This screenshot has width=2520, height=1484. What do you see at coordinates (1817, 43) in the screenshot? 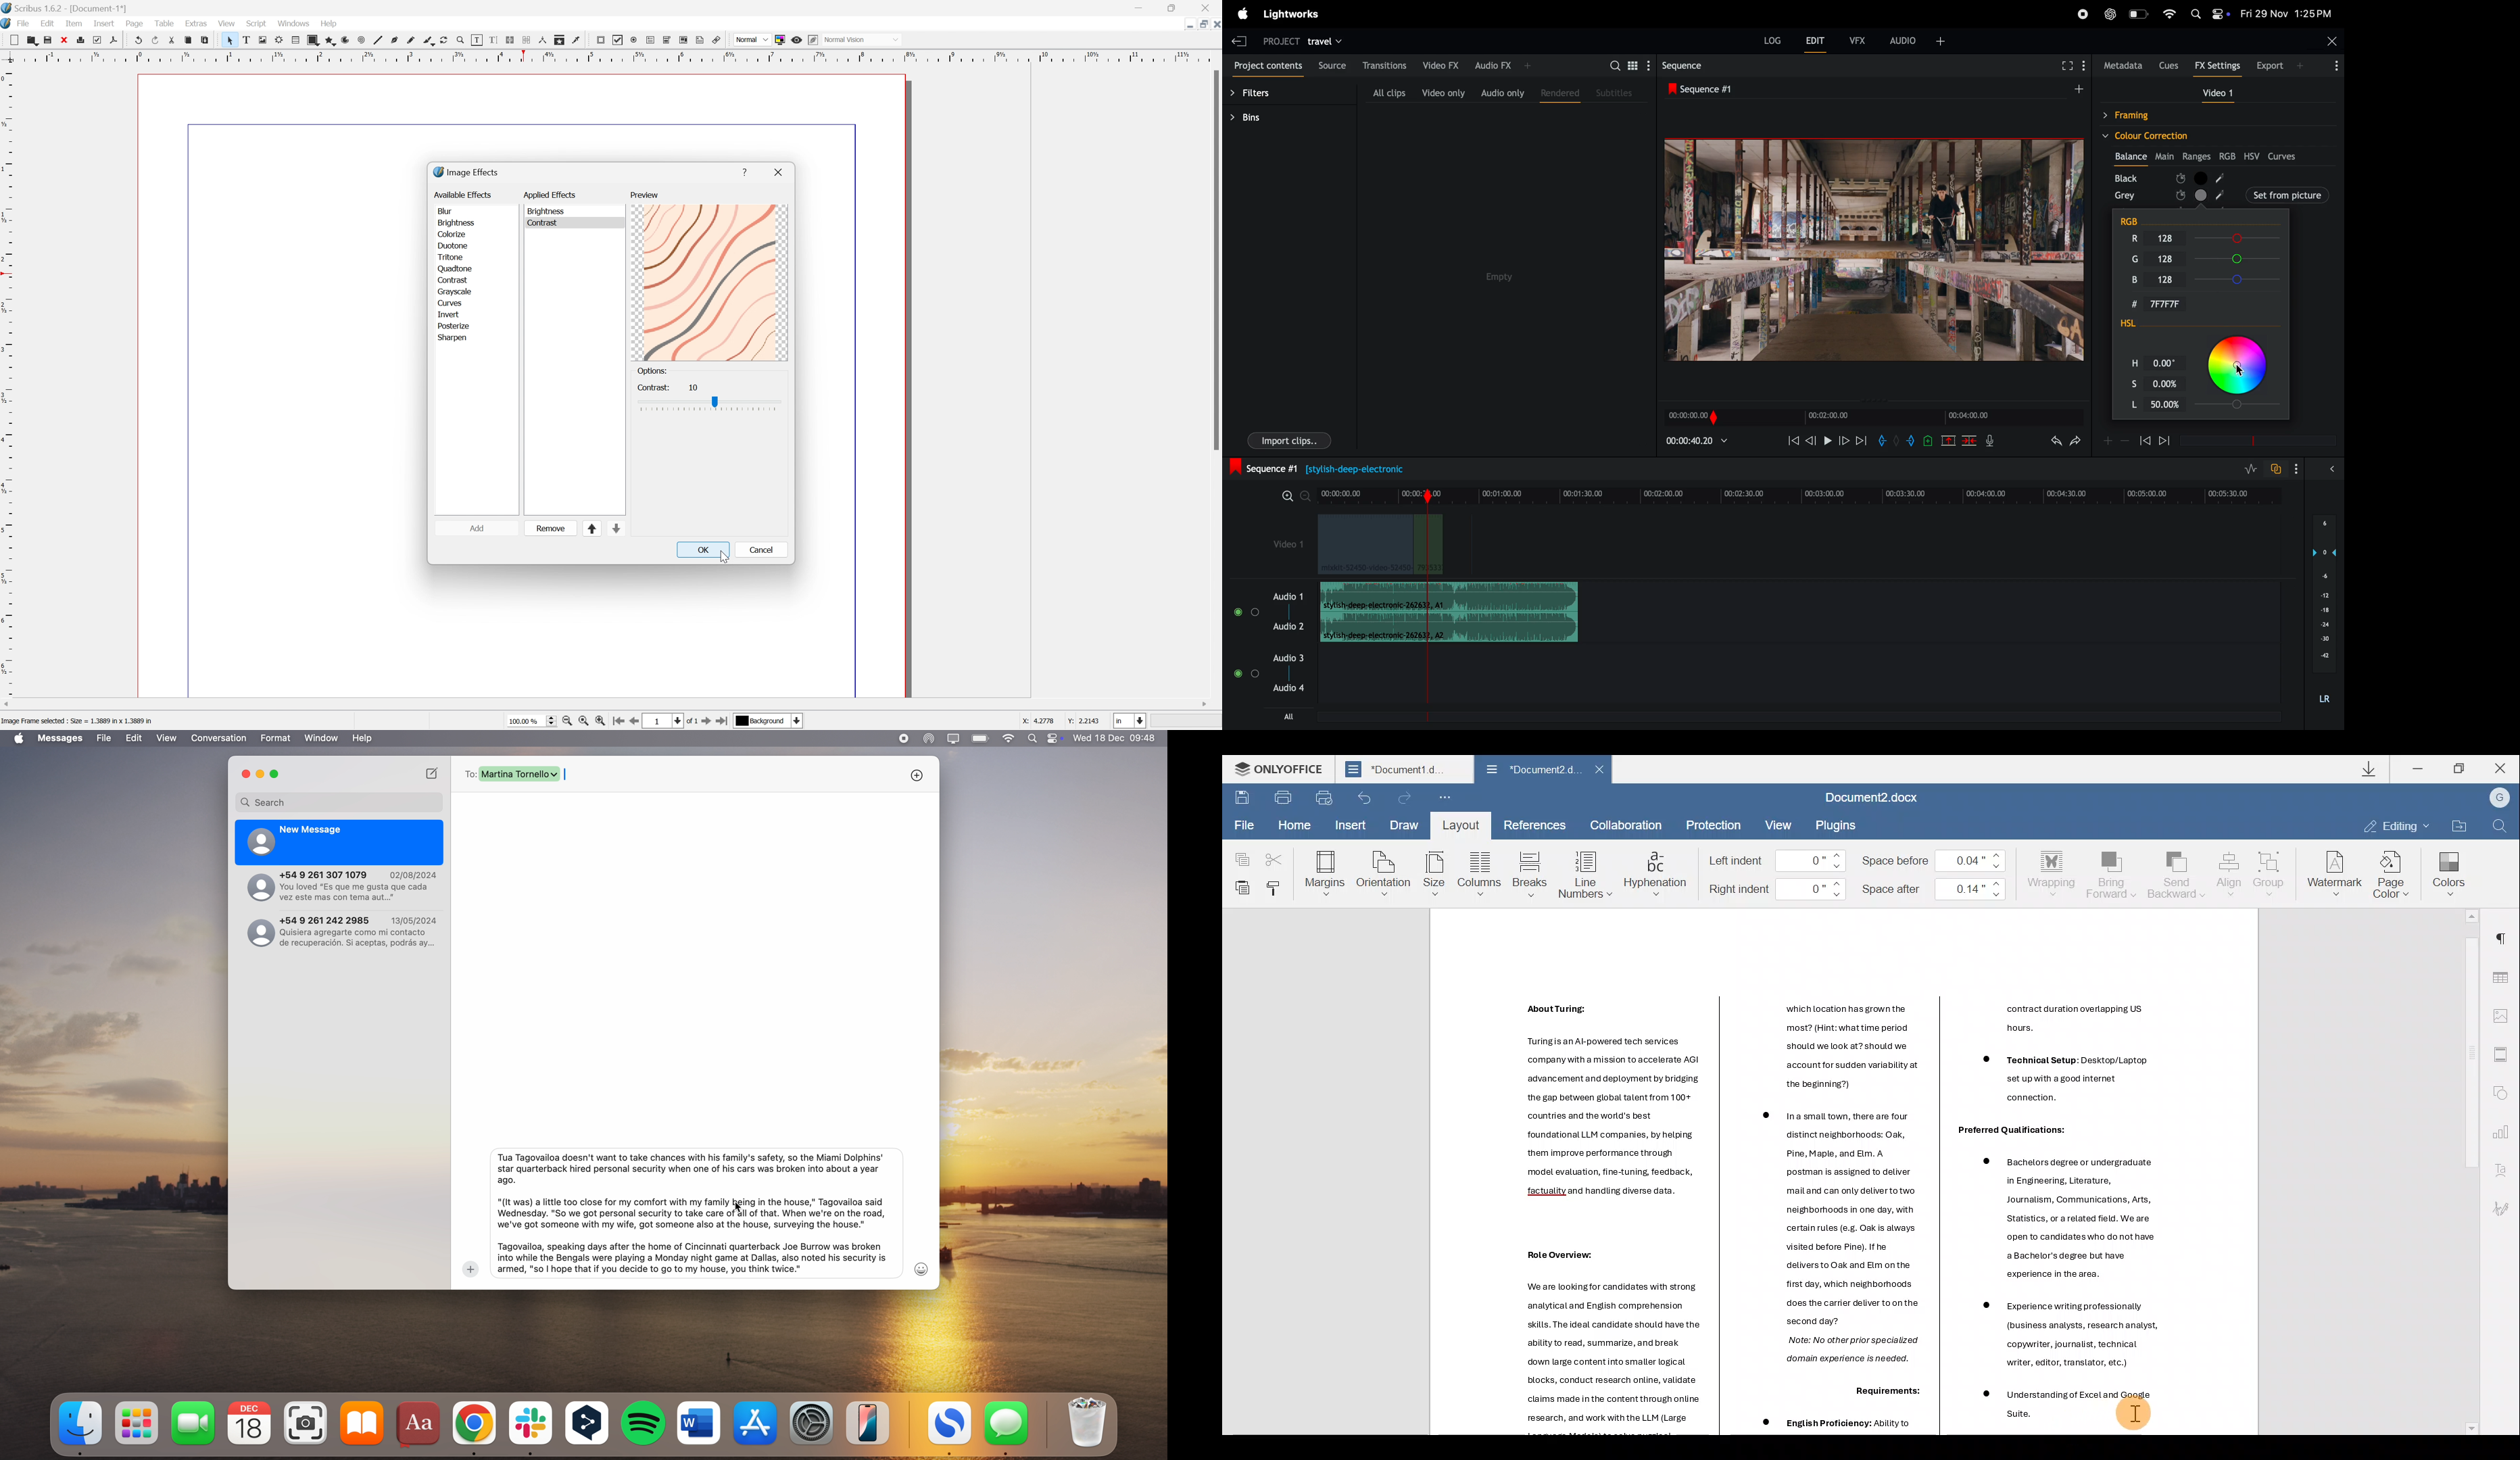
I see `edit` at bounding box center [1817, 43].